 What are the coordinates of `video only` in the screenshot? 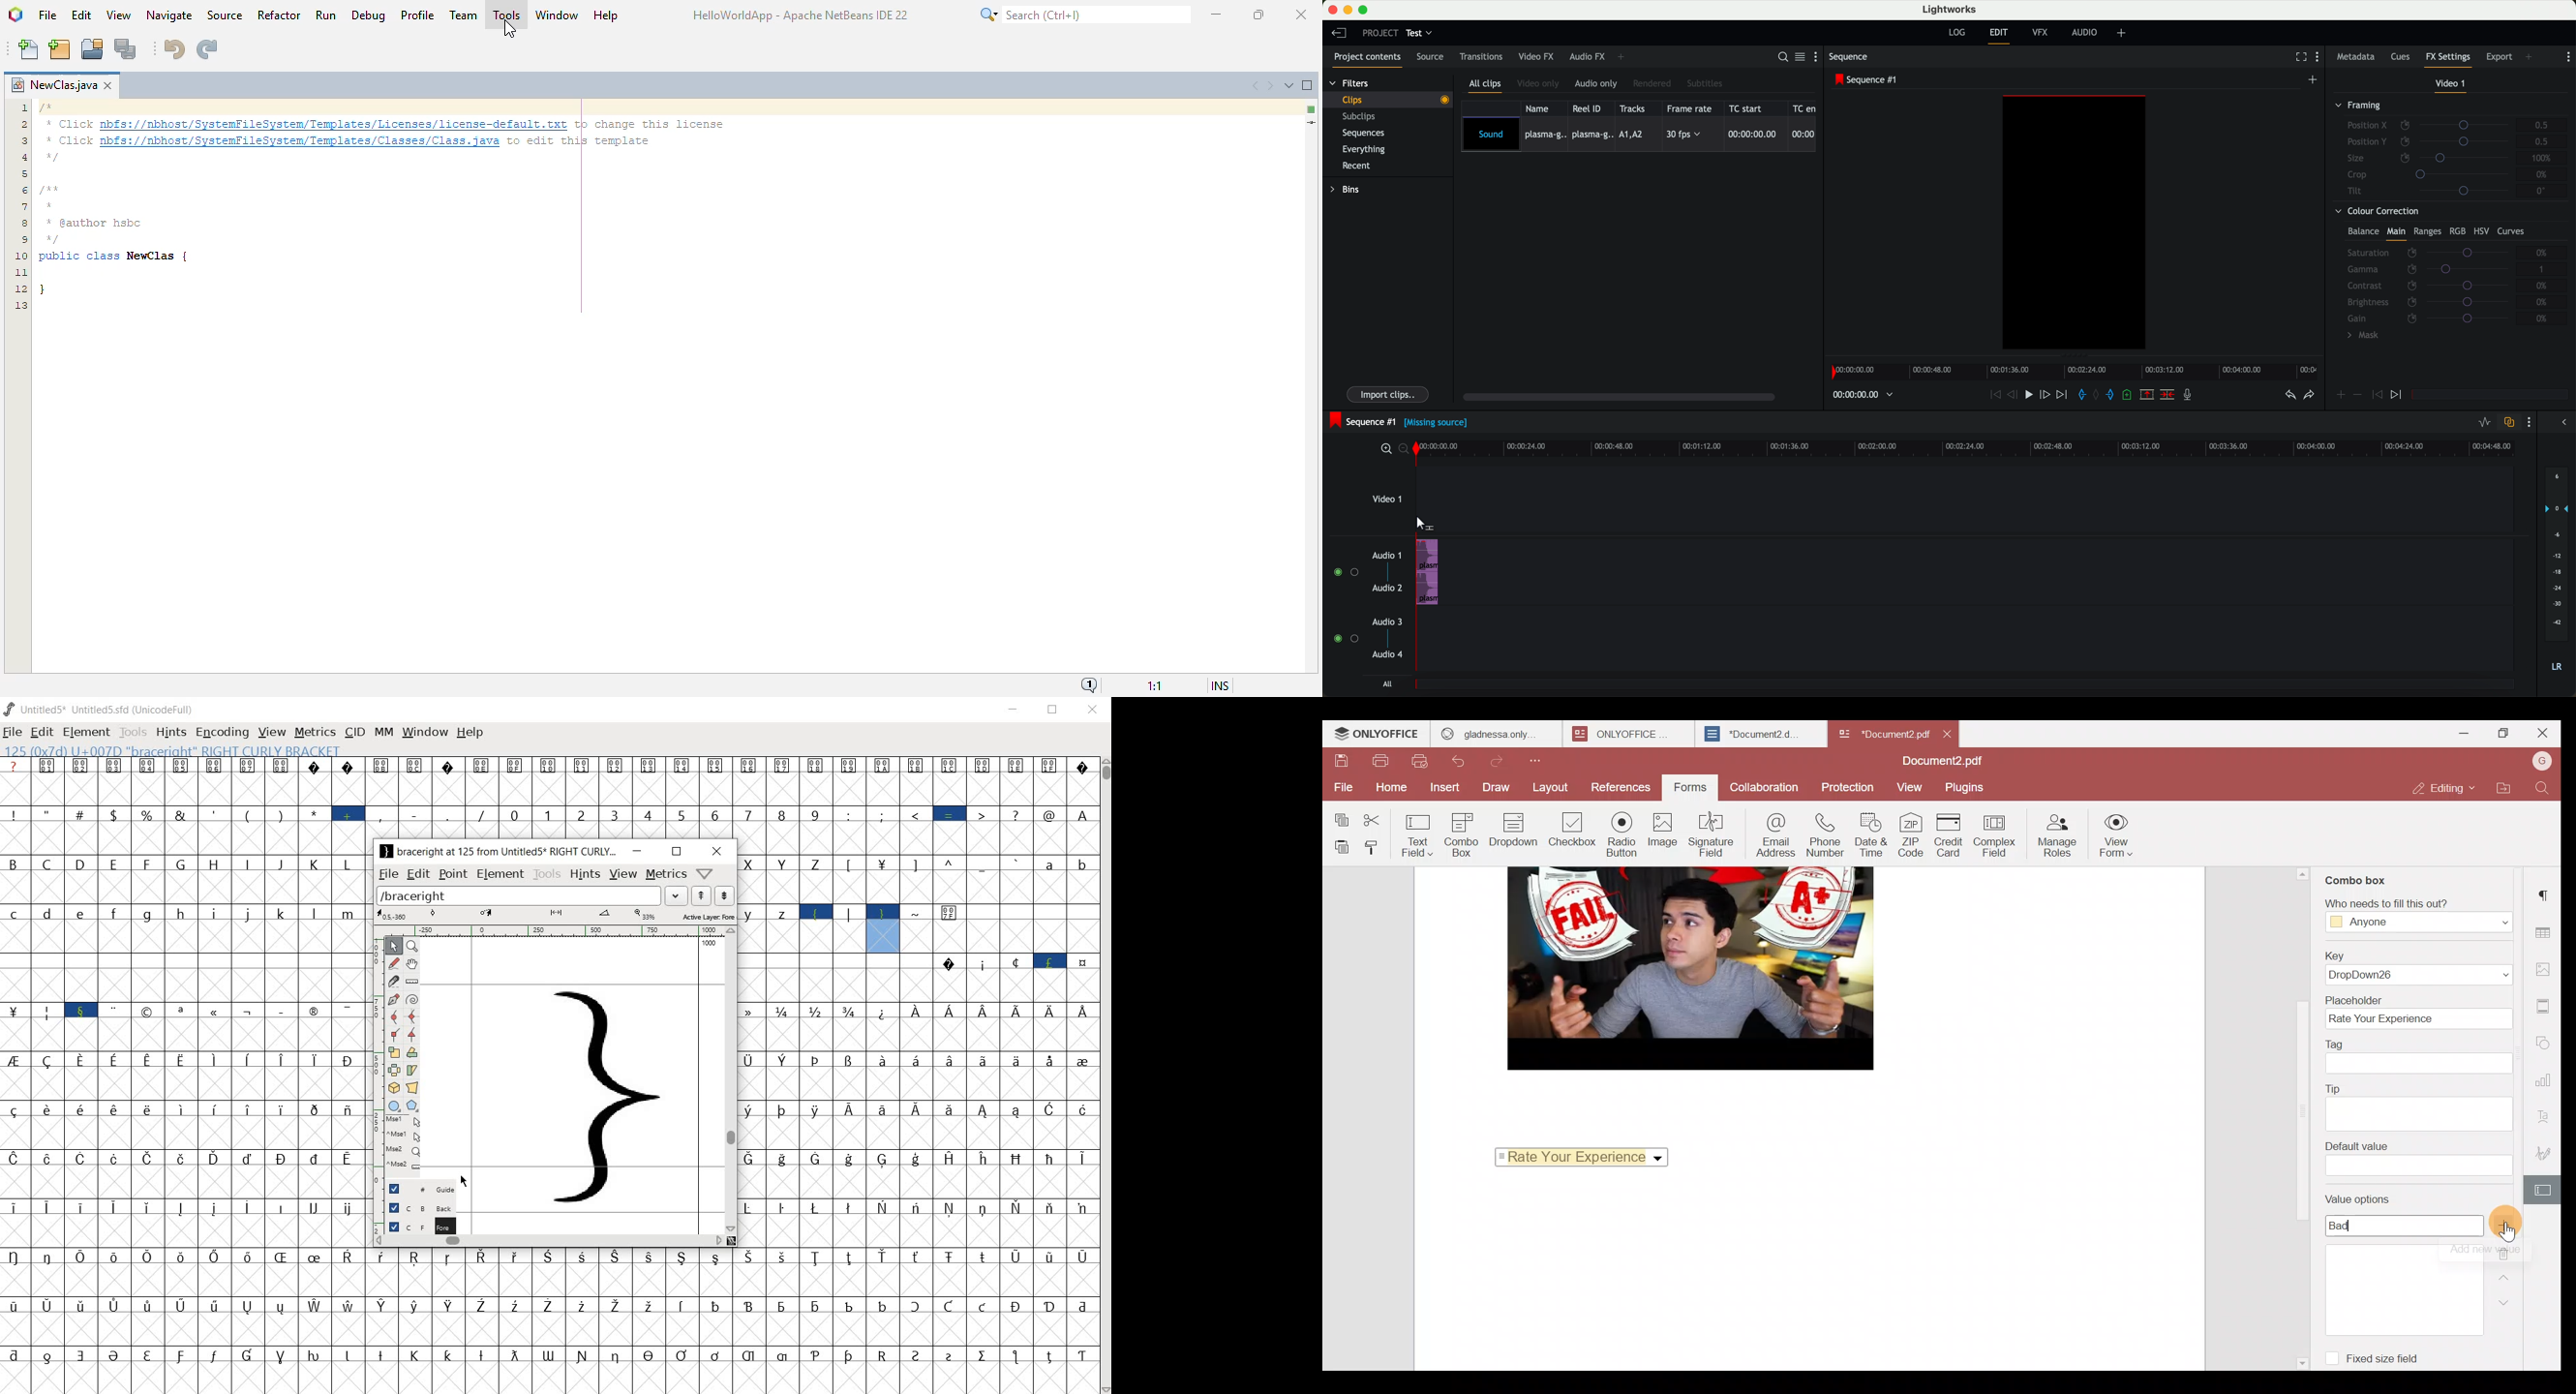 It's located at (1540, 84).